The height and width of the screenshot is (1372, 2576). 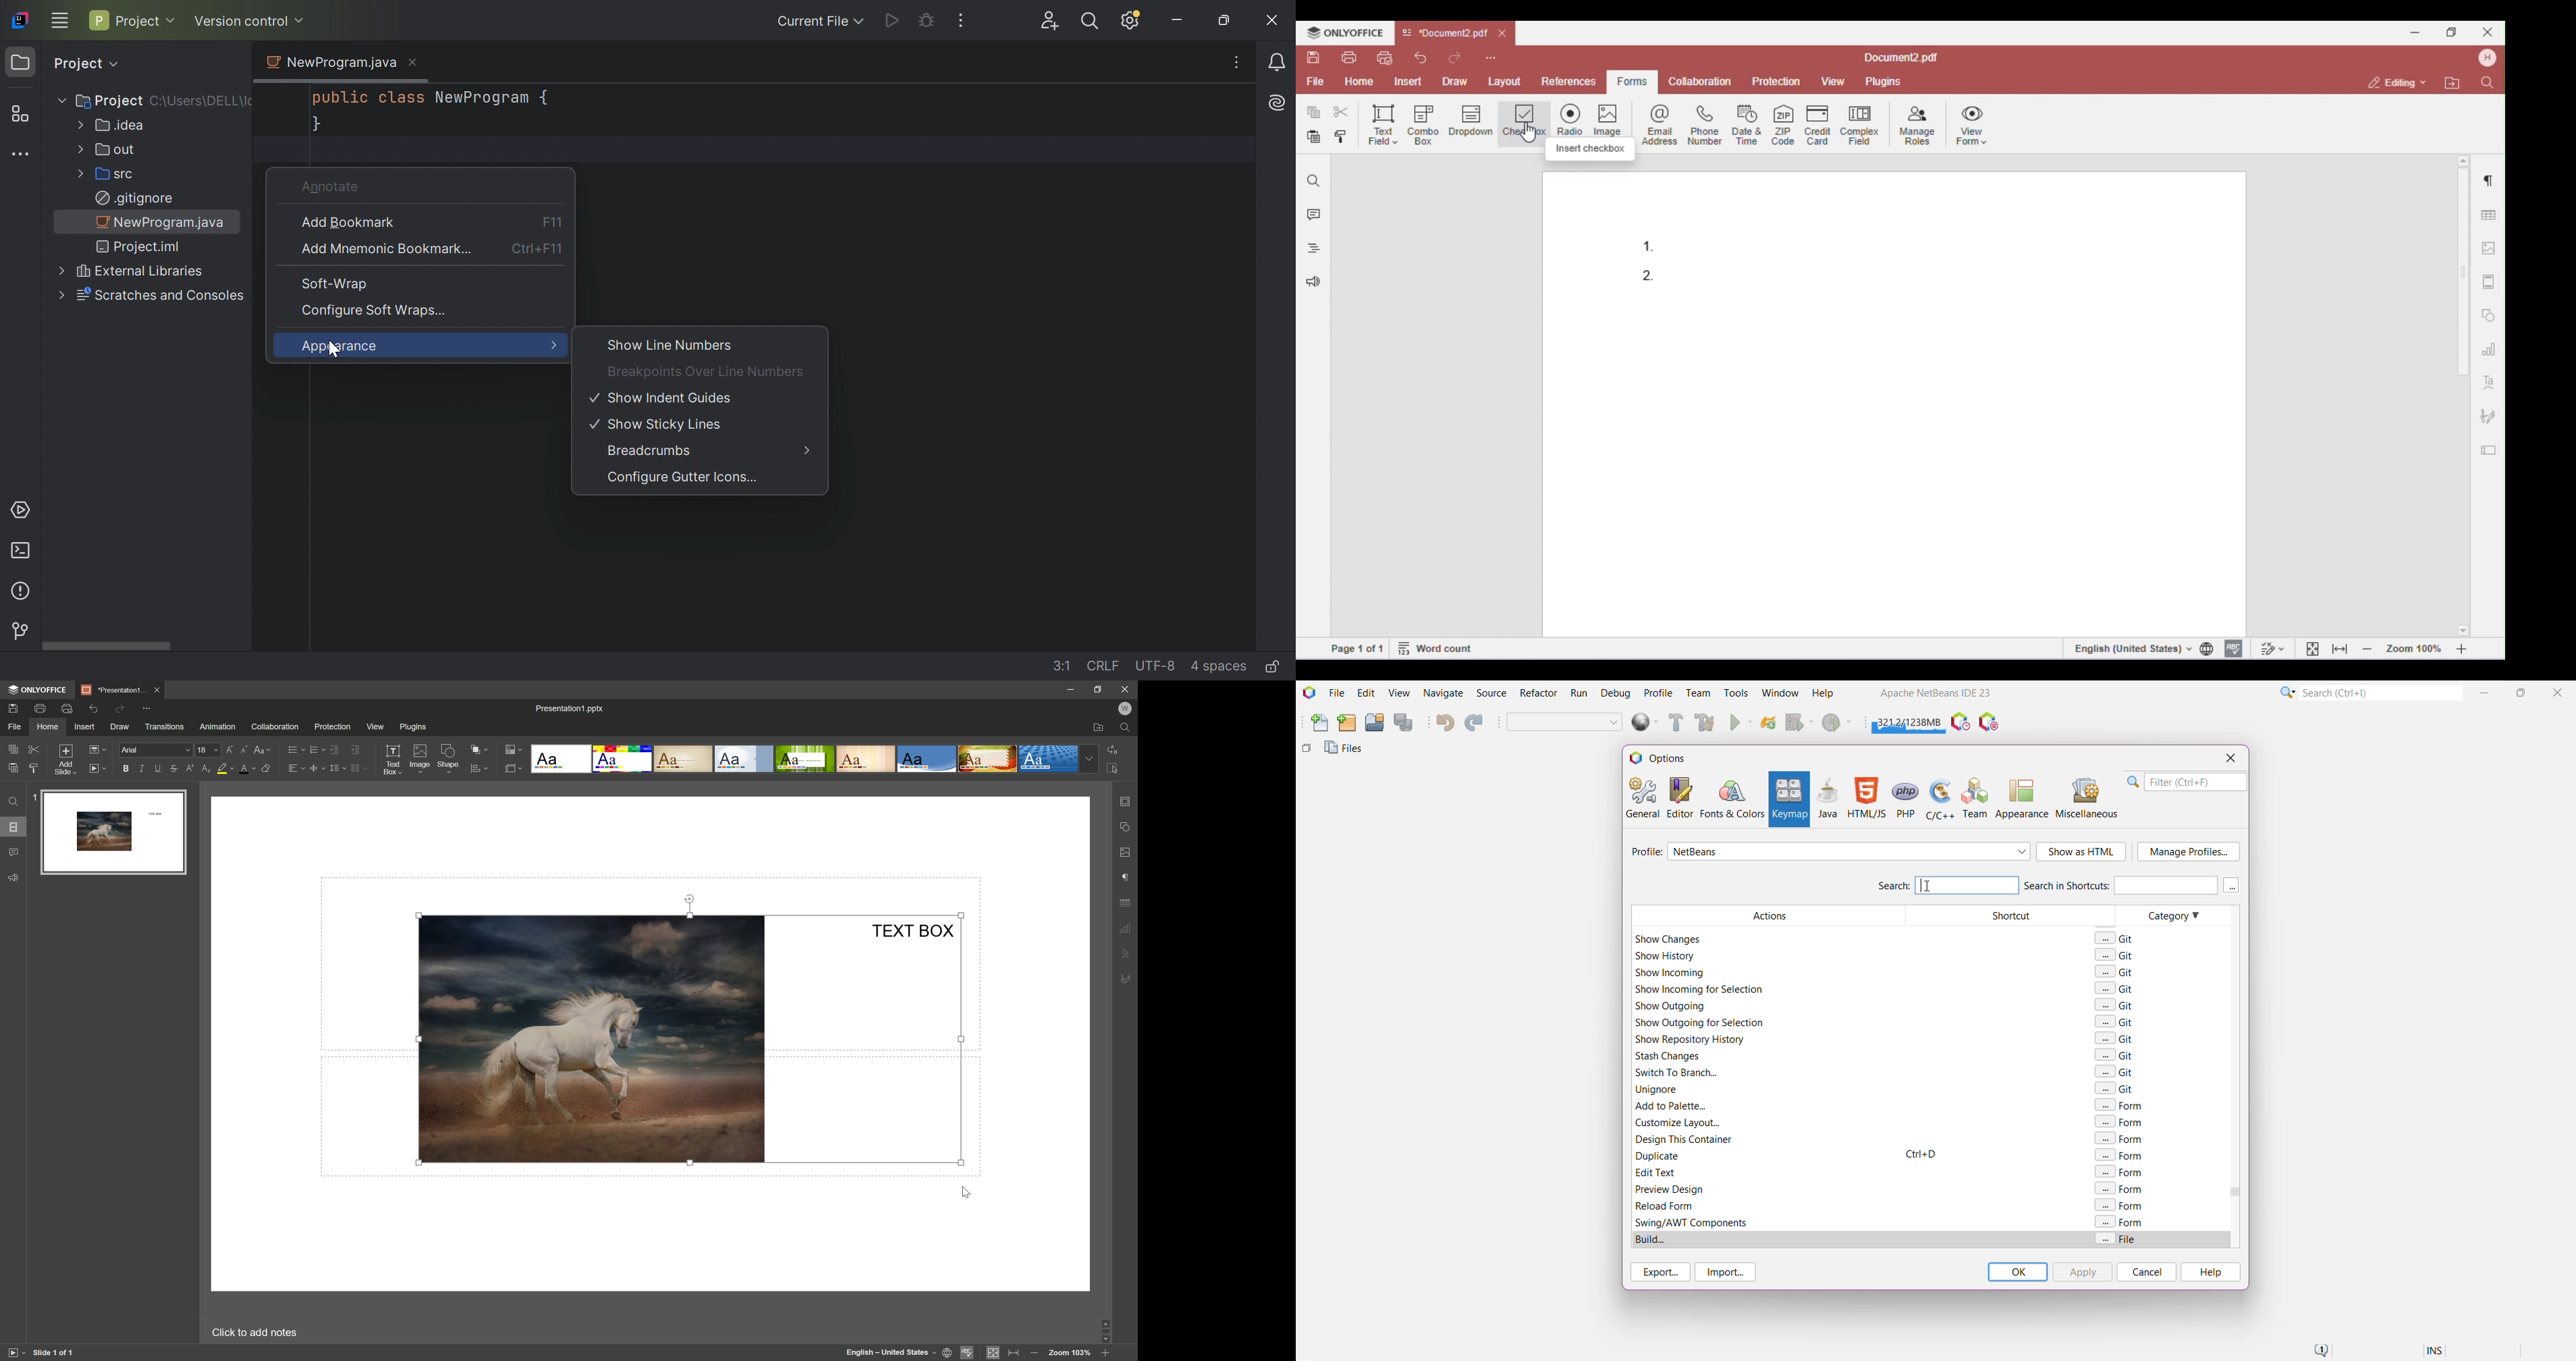 I want to click on More, so click(x=808, y=450).